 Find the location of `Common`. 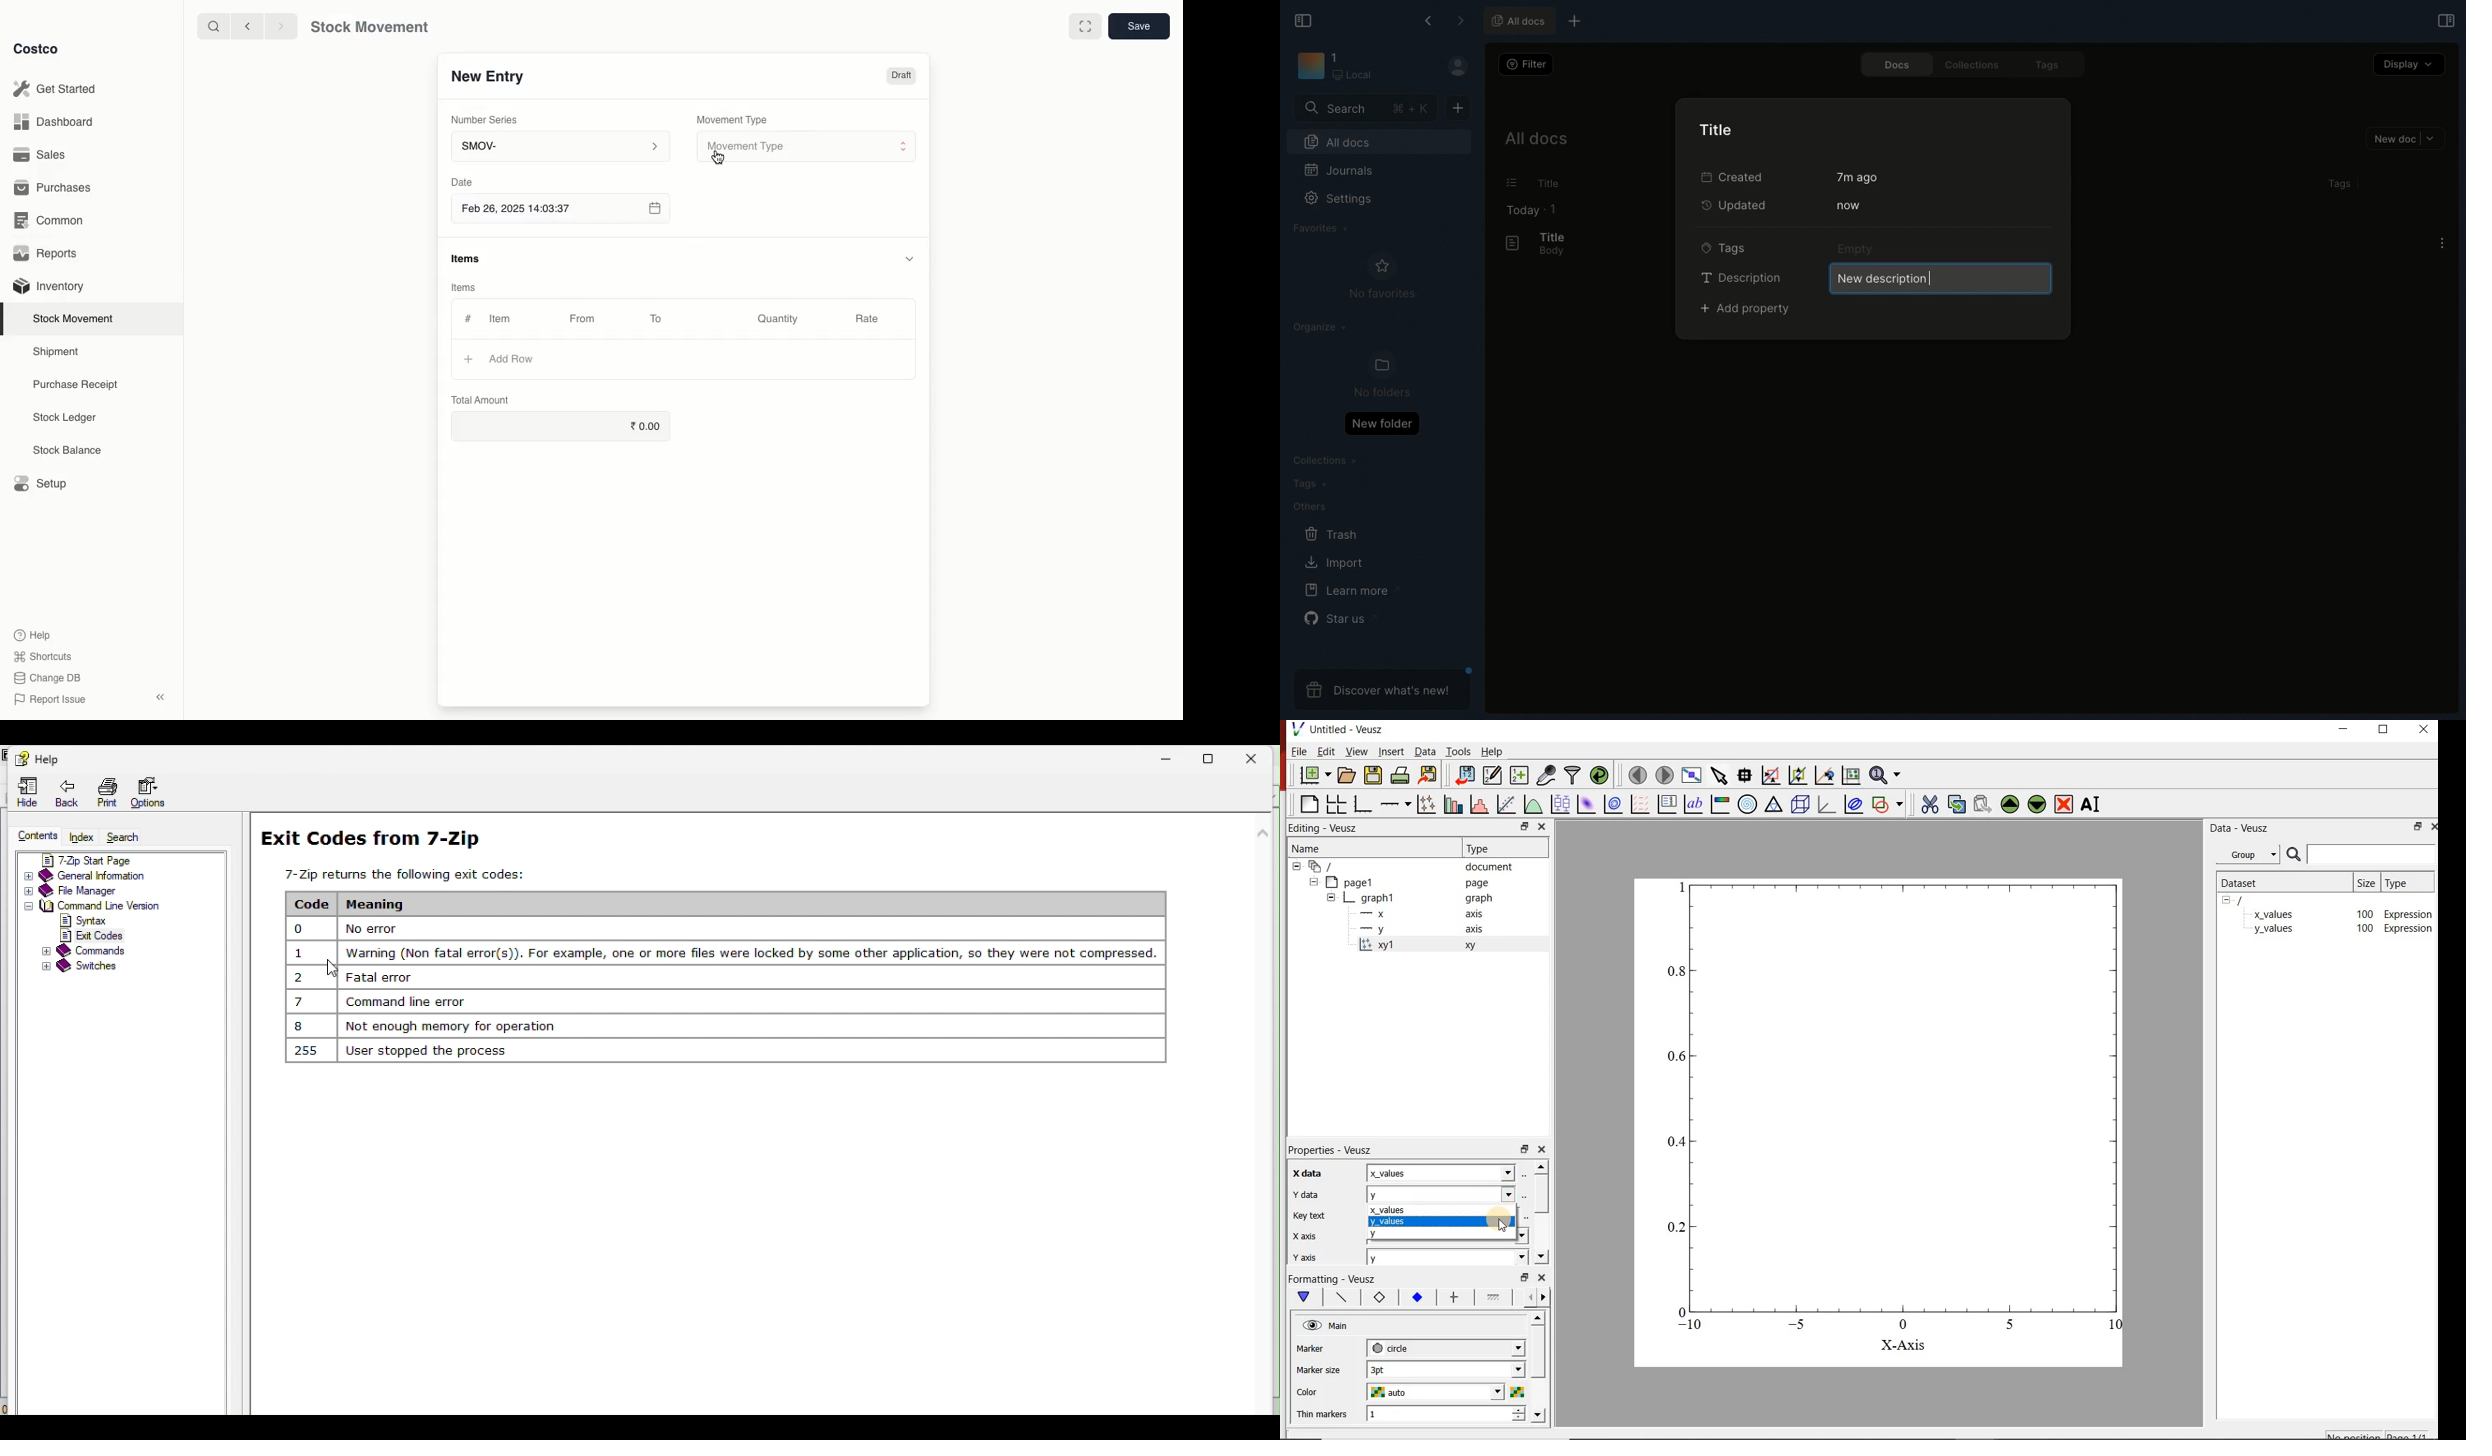

Common is located at coordinates (53, 222).